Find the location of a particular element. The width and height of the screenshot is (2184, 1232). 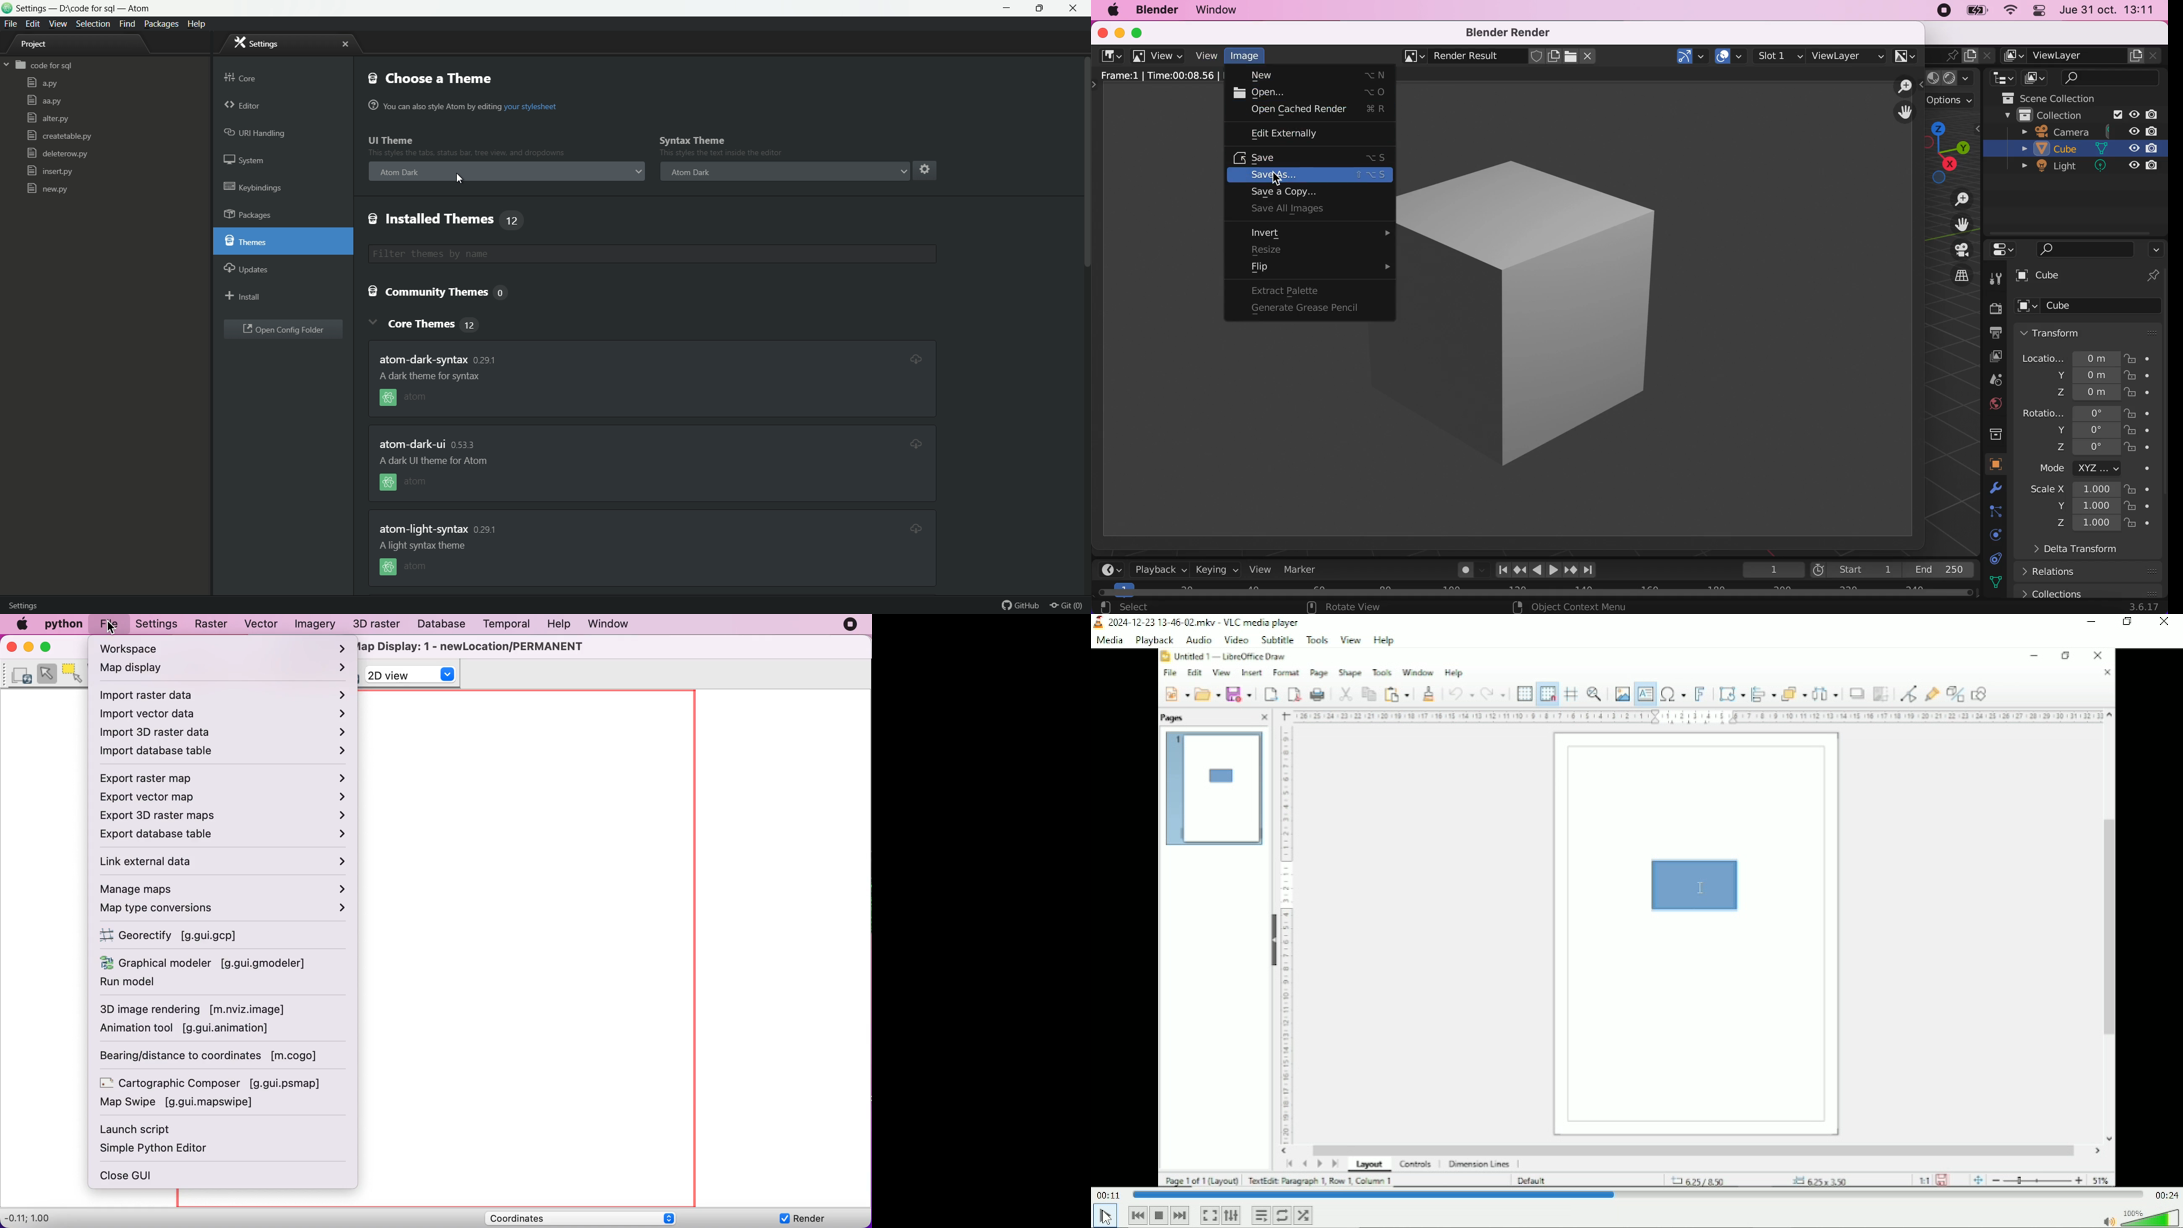

Audio is located at coordinates (1198, 639).